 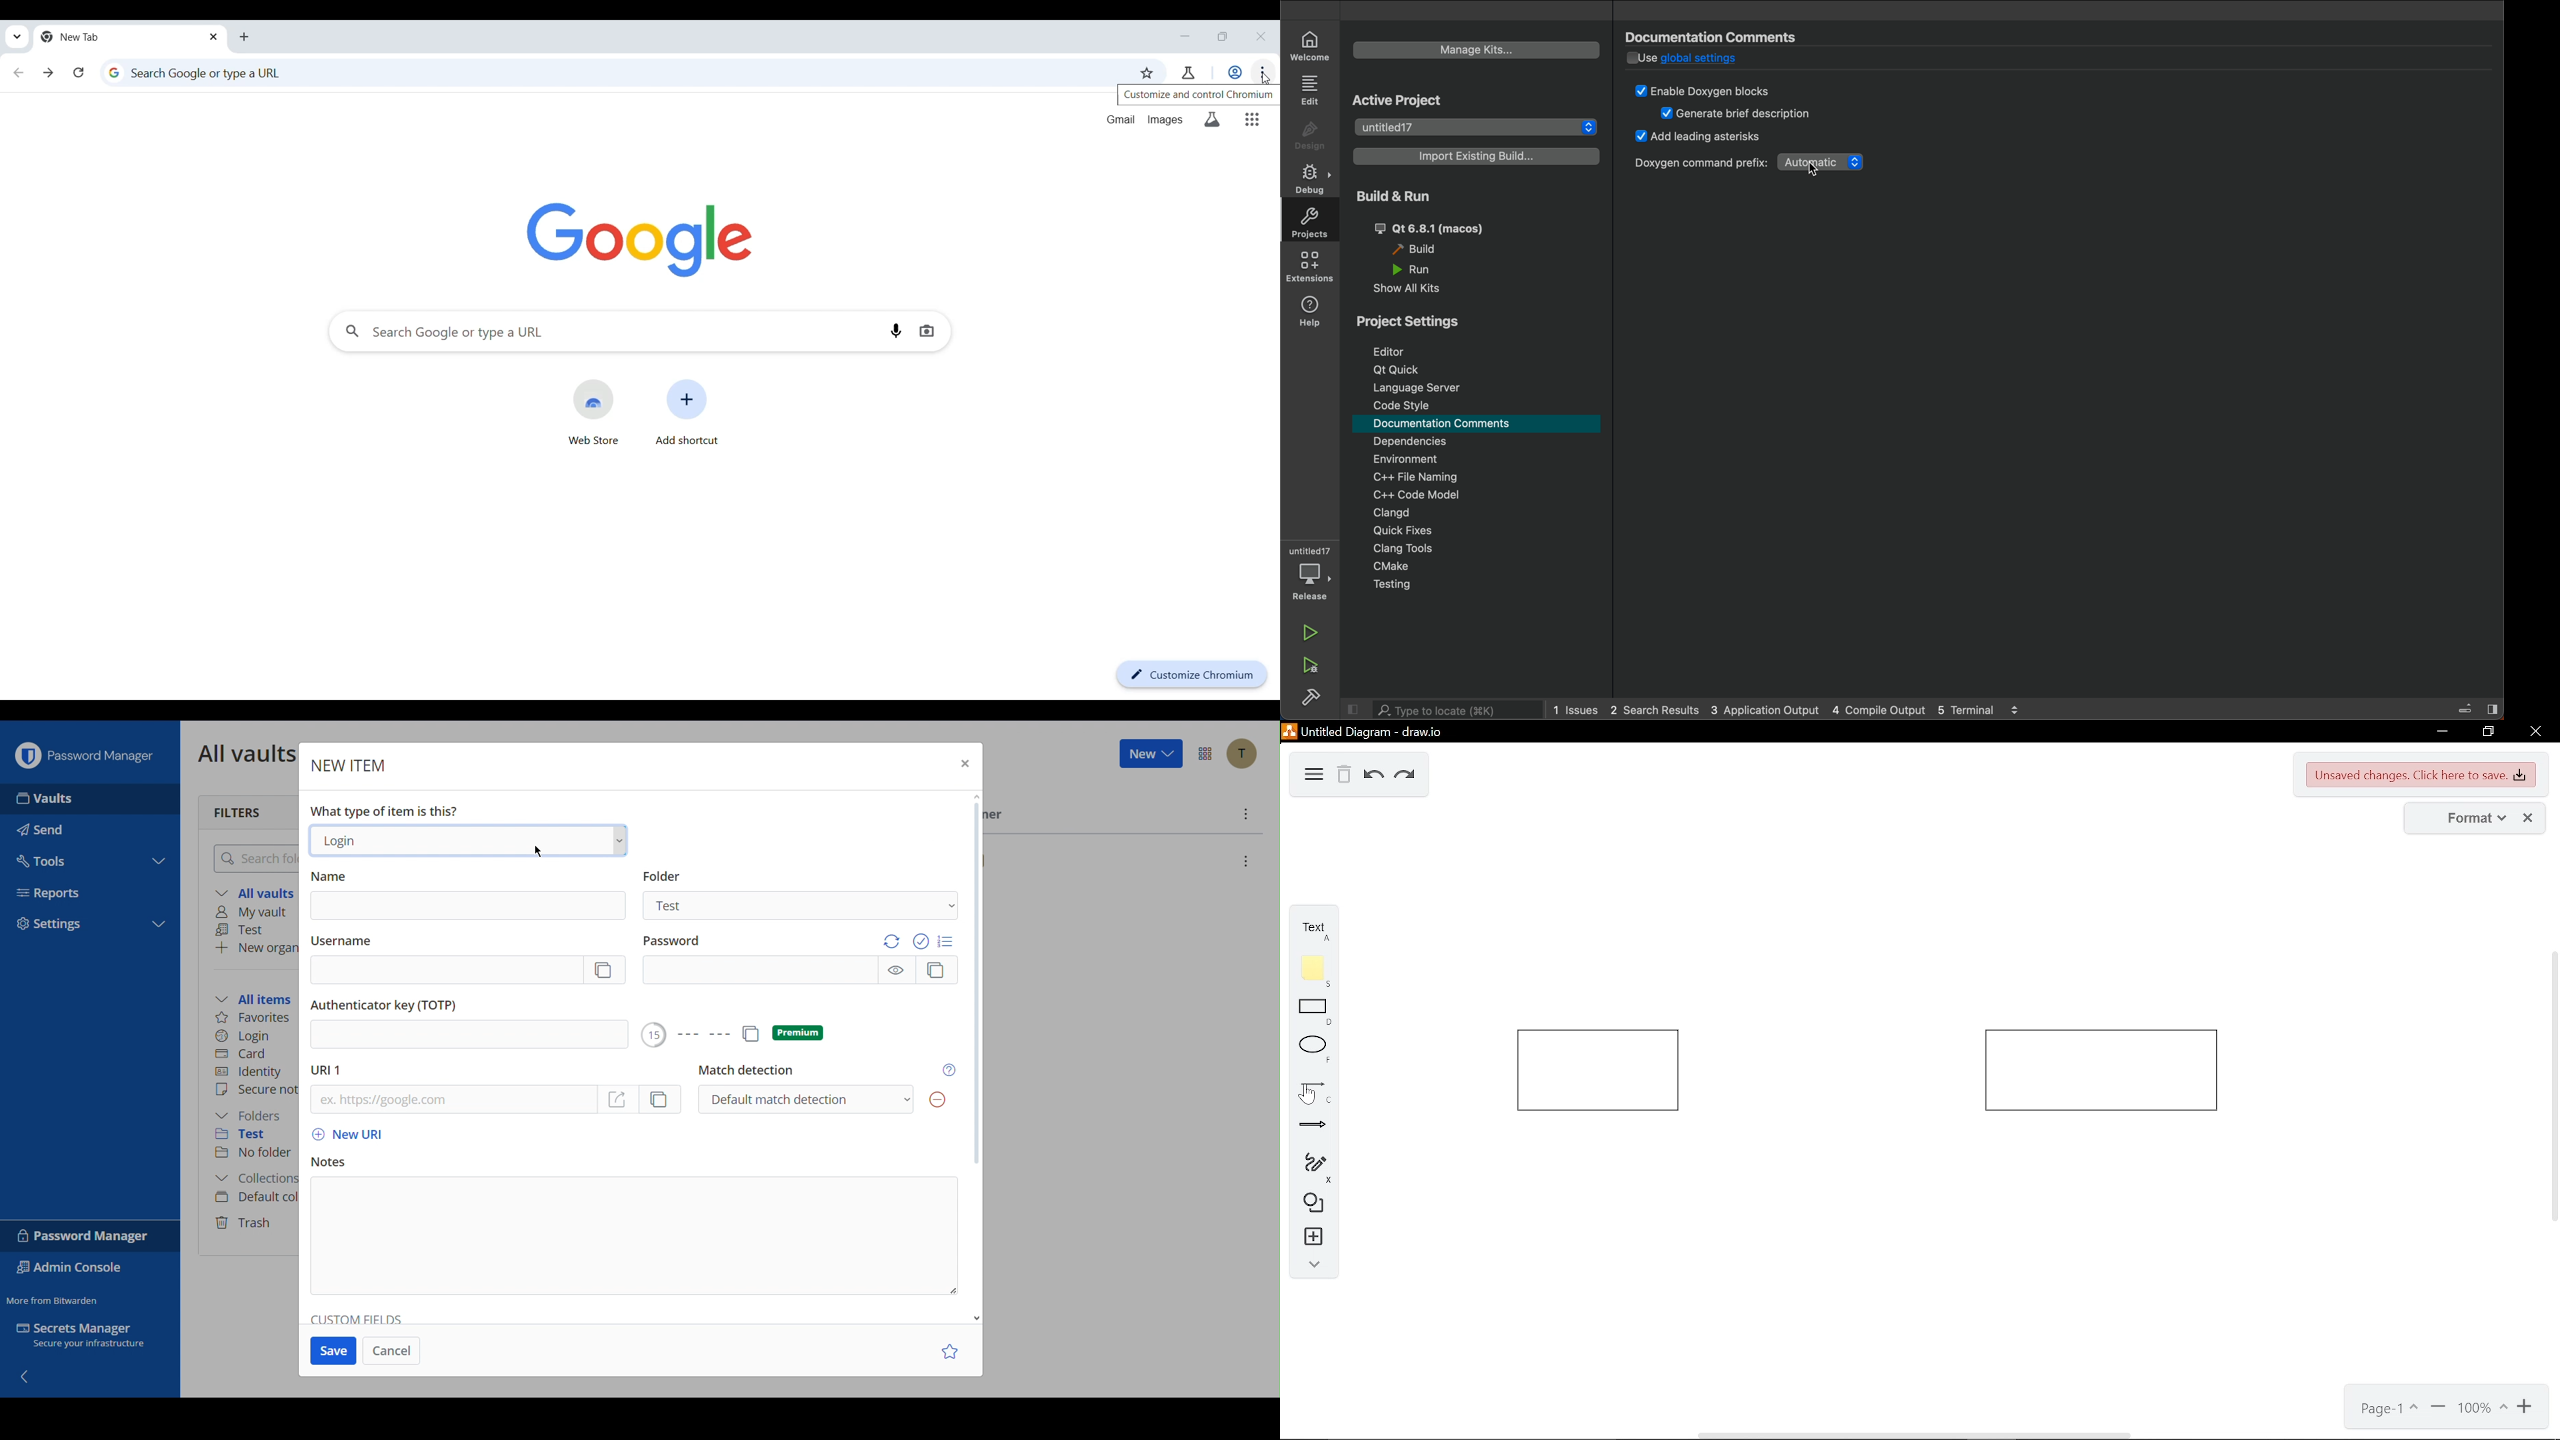 What do you see at coordinates (963, 765) in the screenshot?
I see `Close` at bounding box center [963, 765].